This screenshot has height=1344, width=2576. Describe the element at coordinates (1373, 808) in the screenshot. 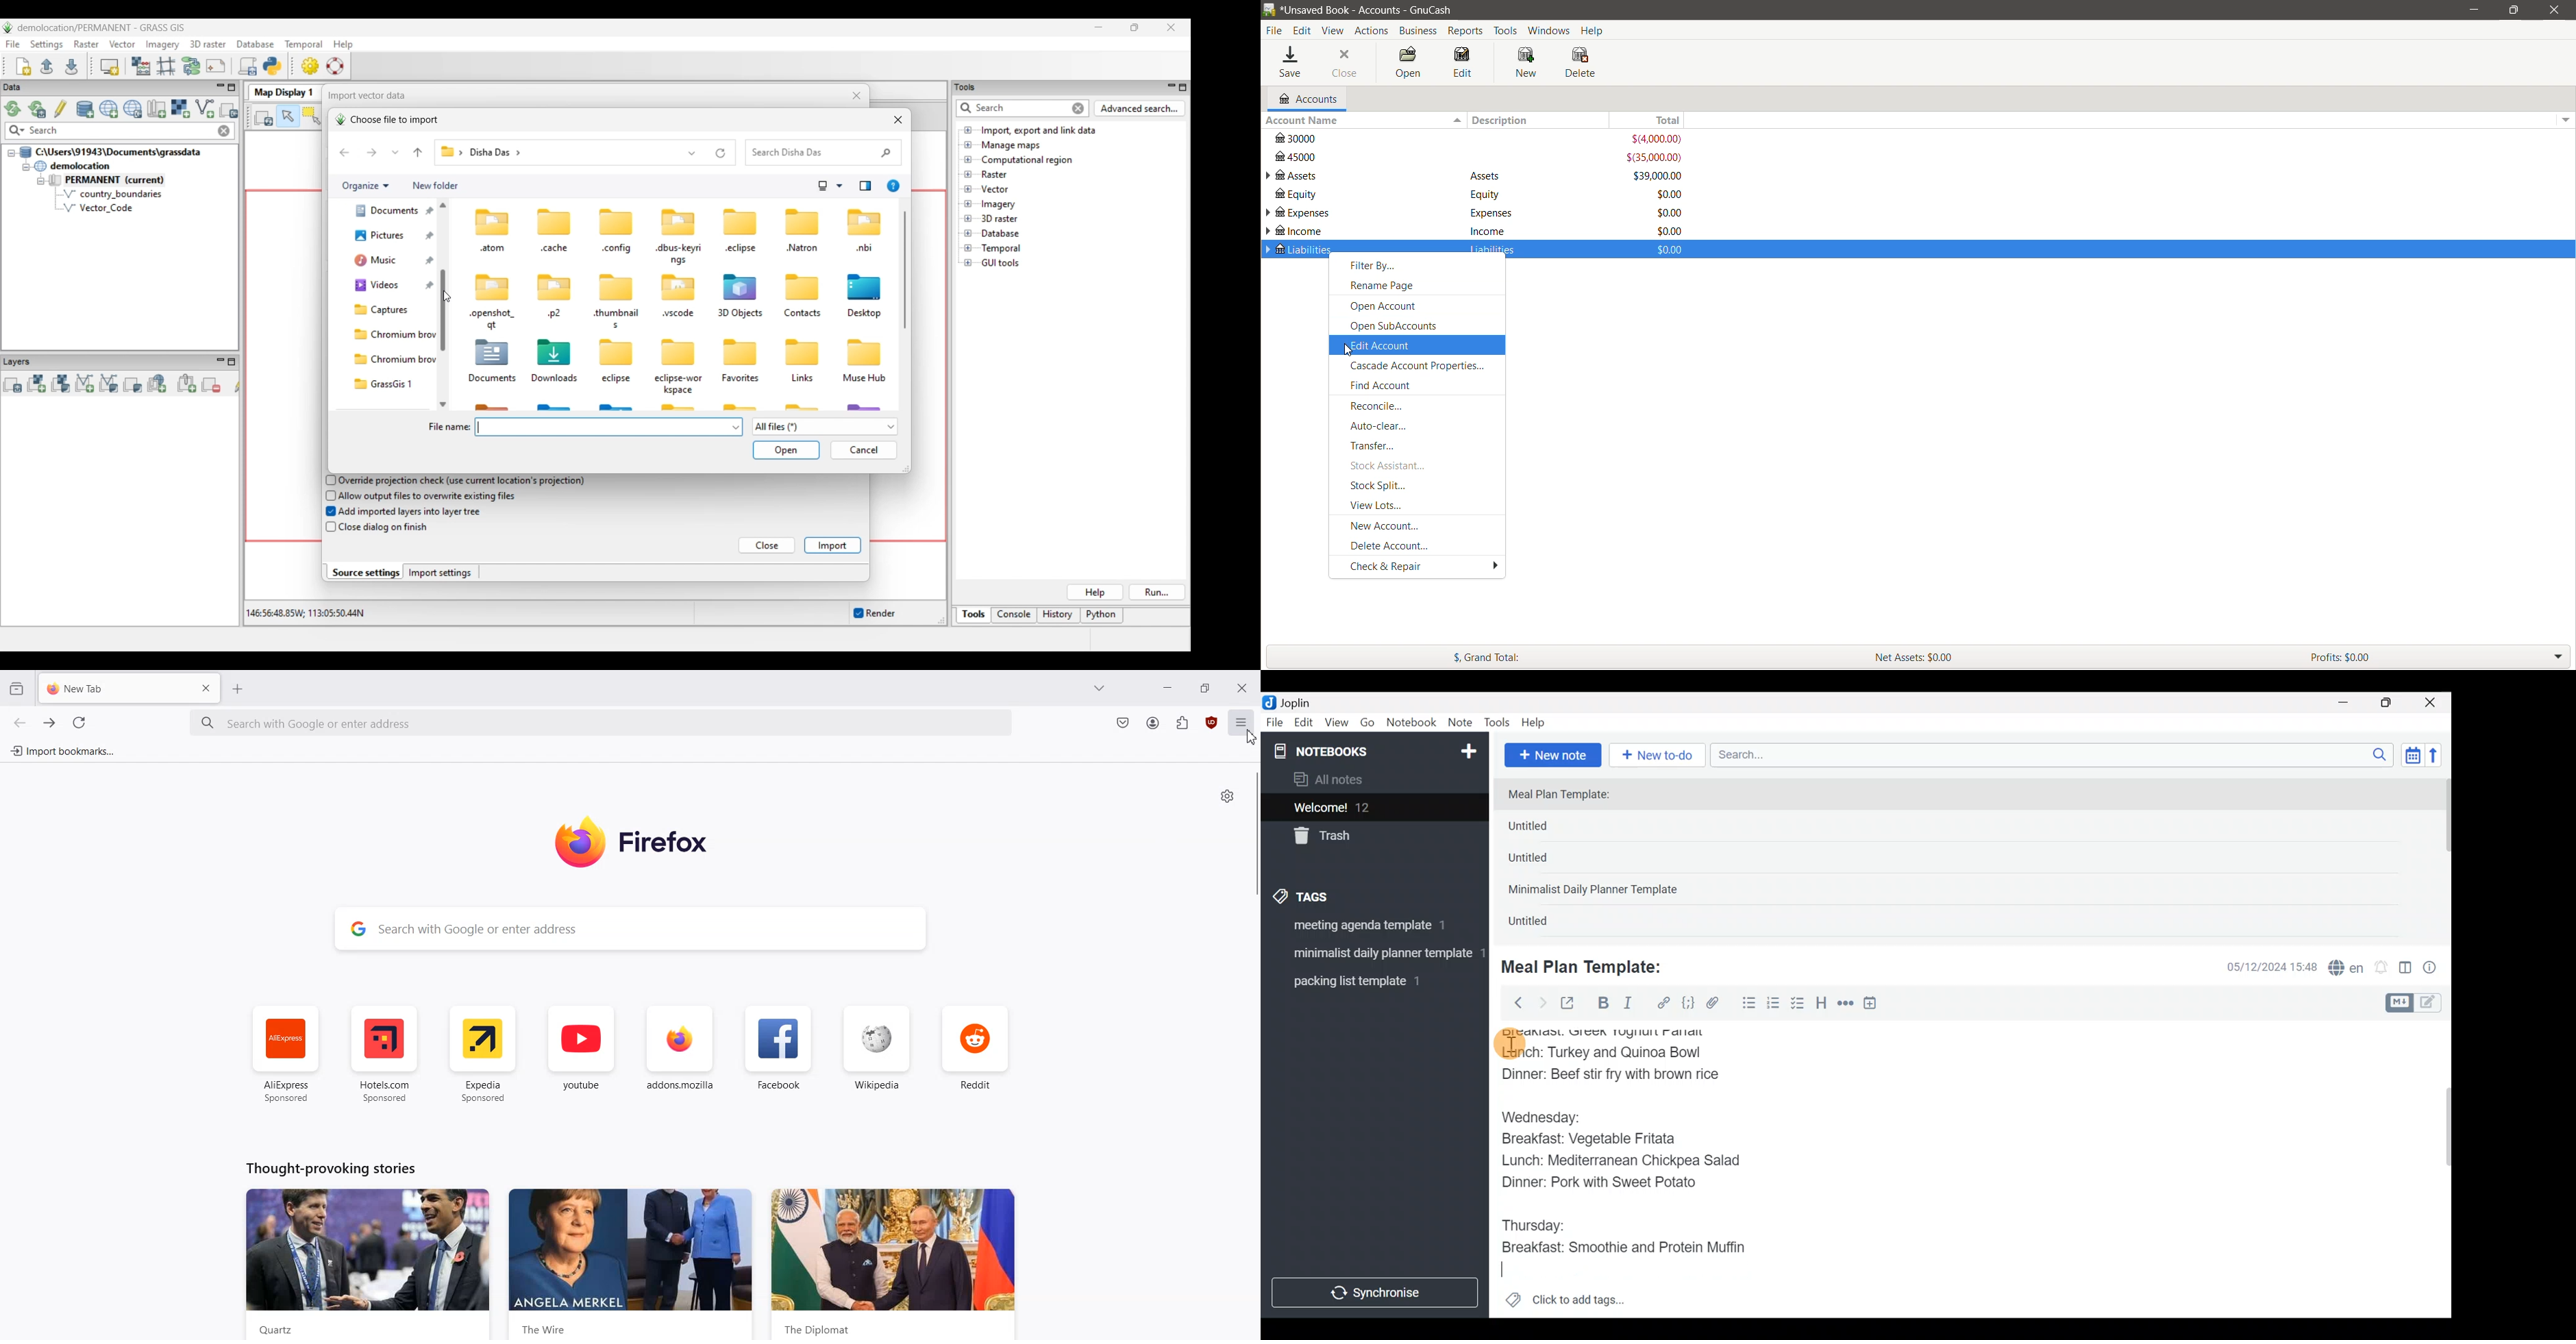

I see `Welcome!` at that location.